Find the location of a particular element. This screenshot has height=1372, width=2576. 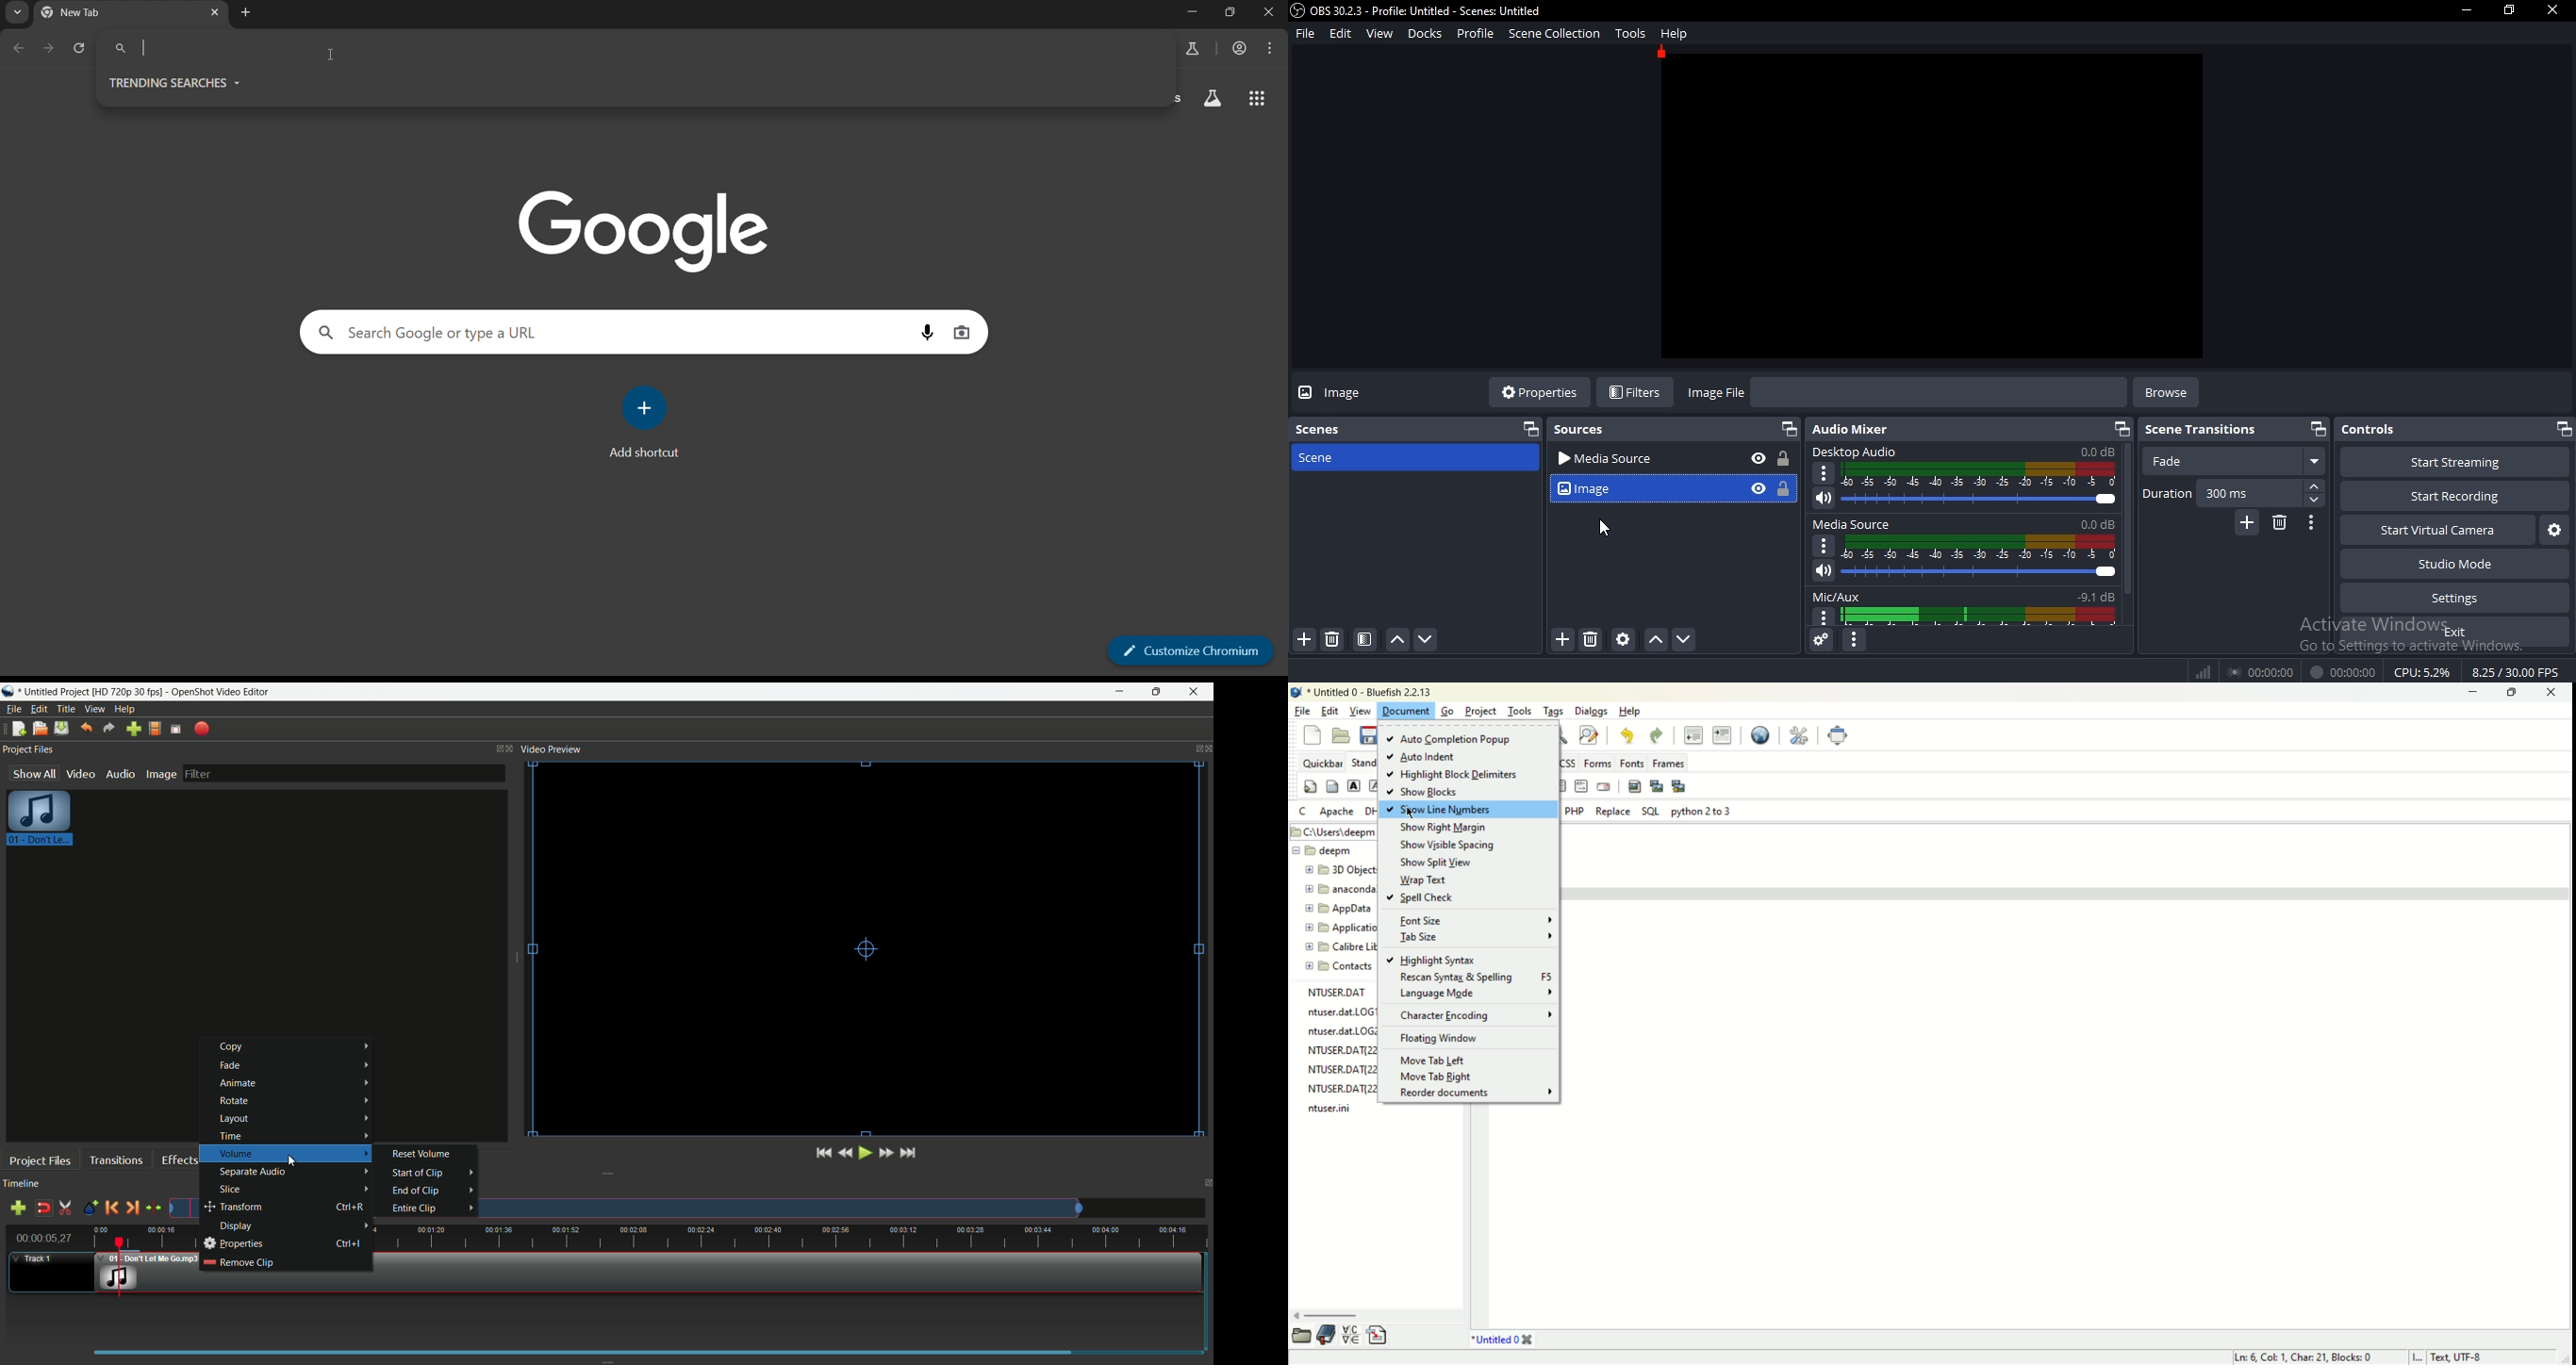

open is located at coordinates (1343, 737).